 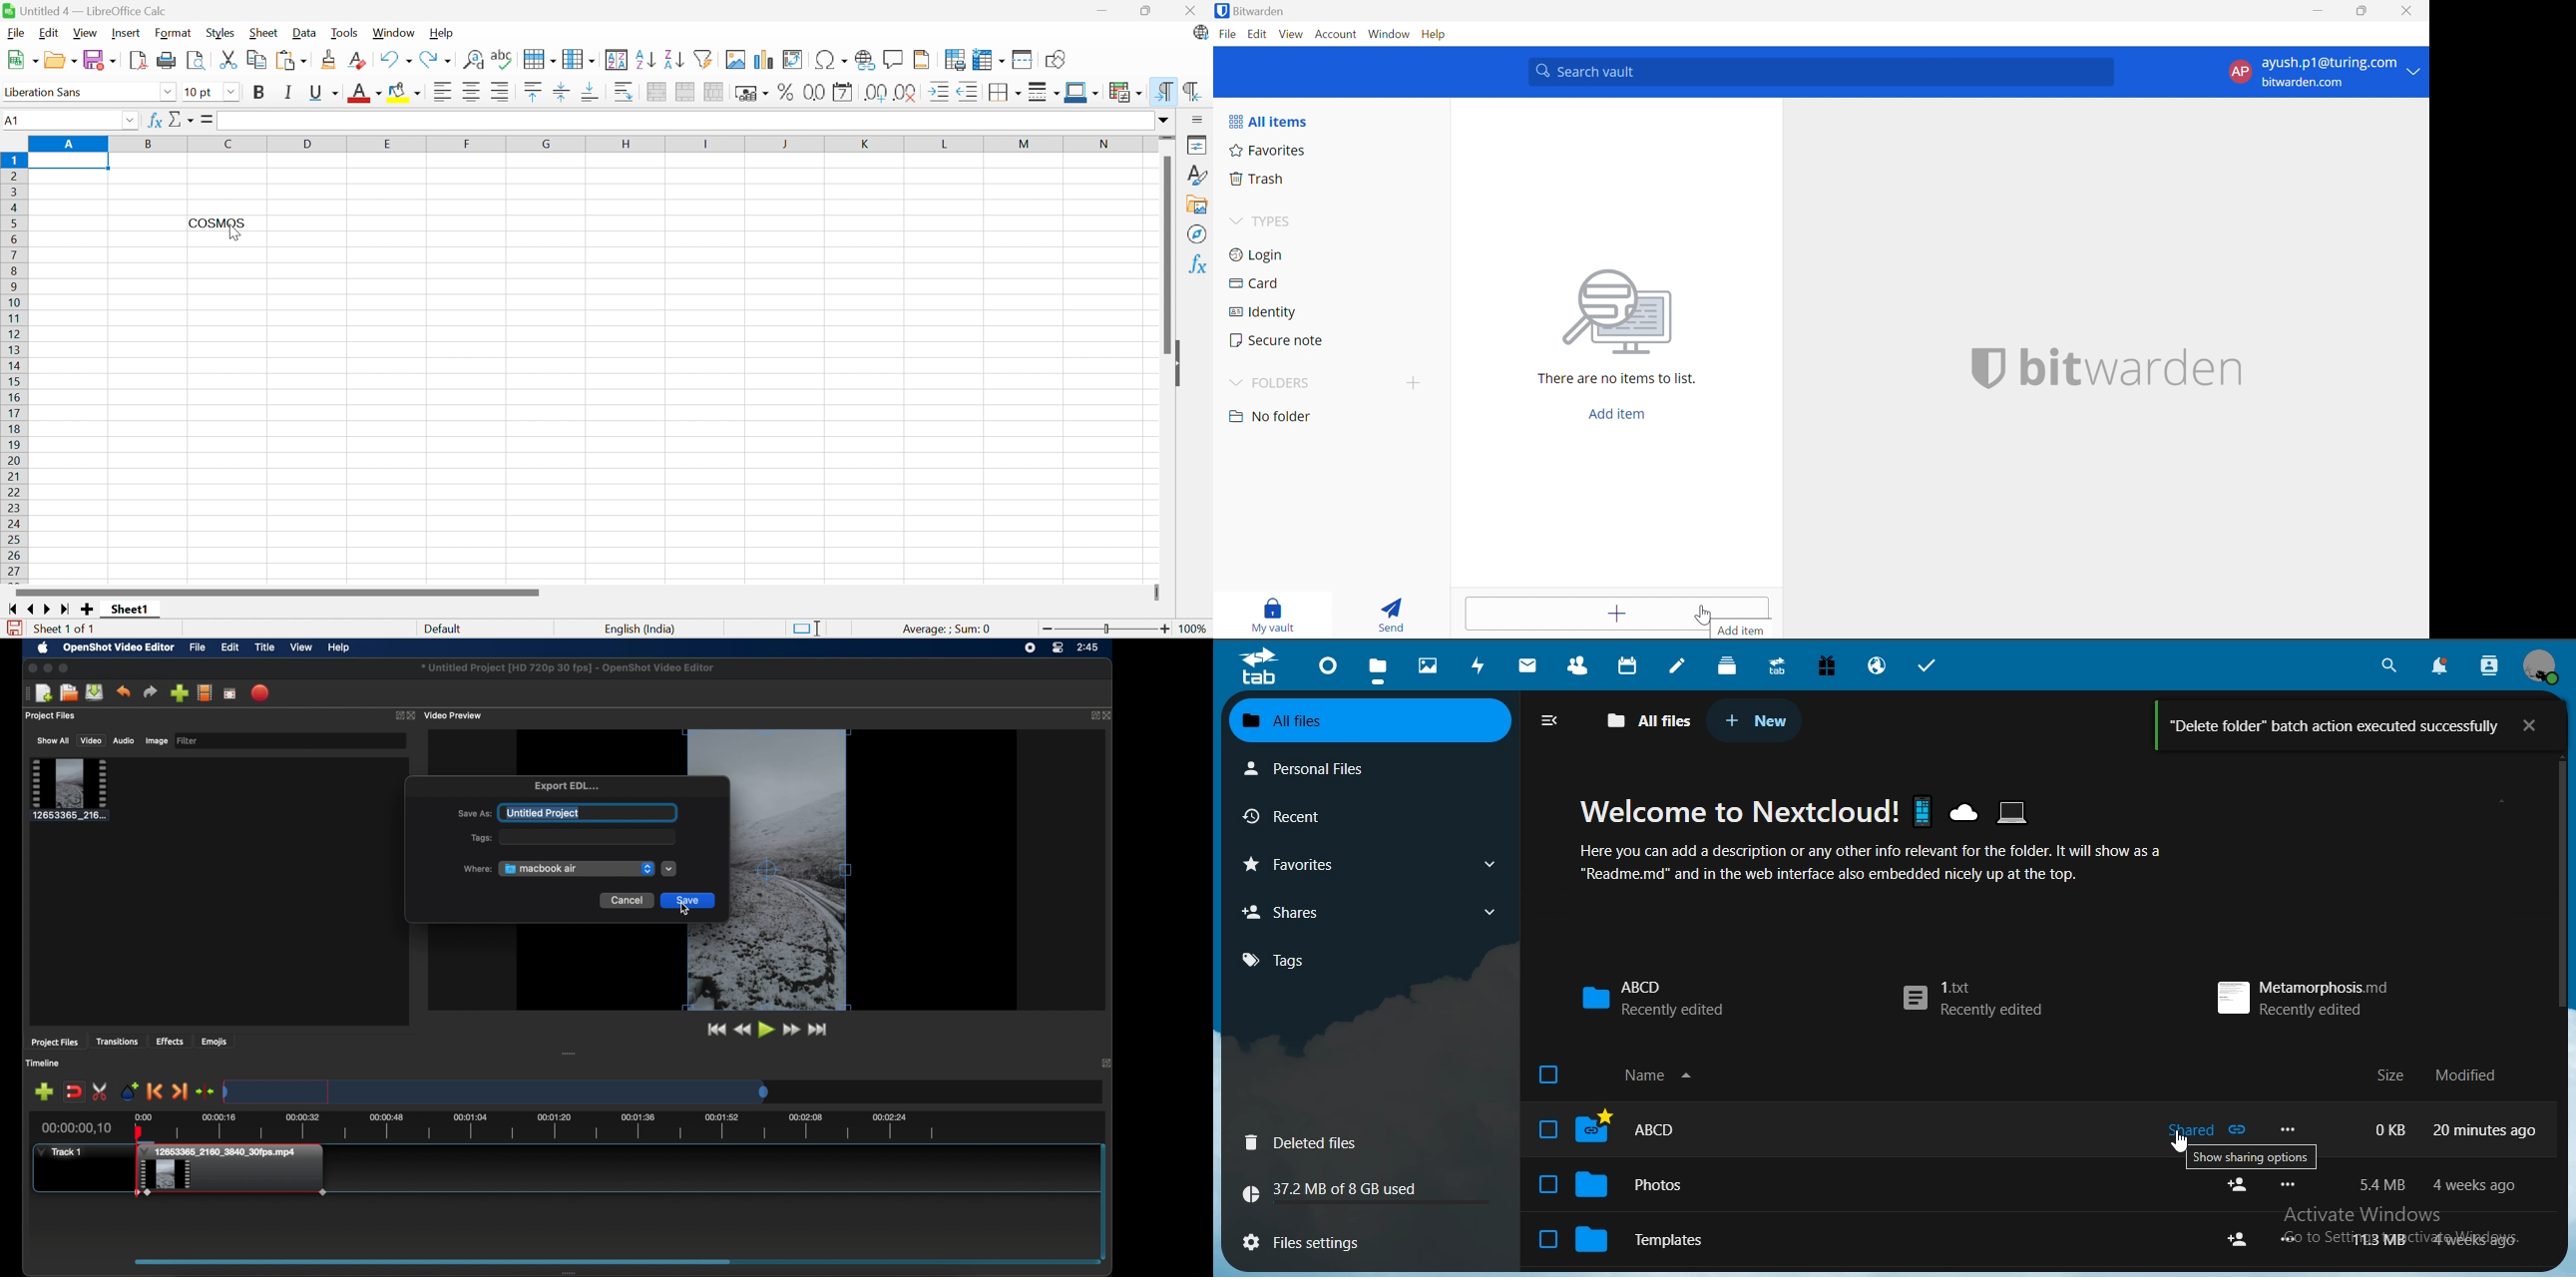 I want to click on Conditional, so click(x=1127, y=92).